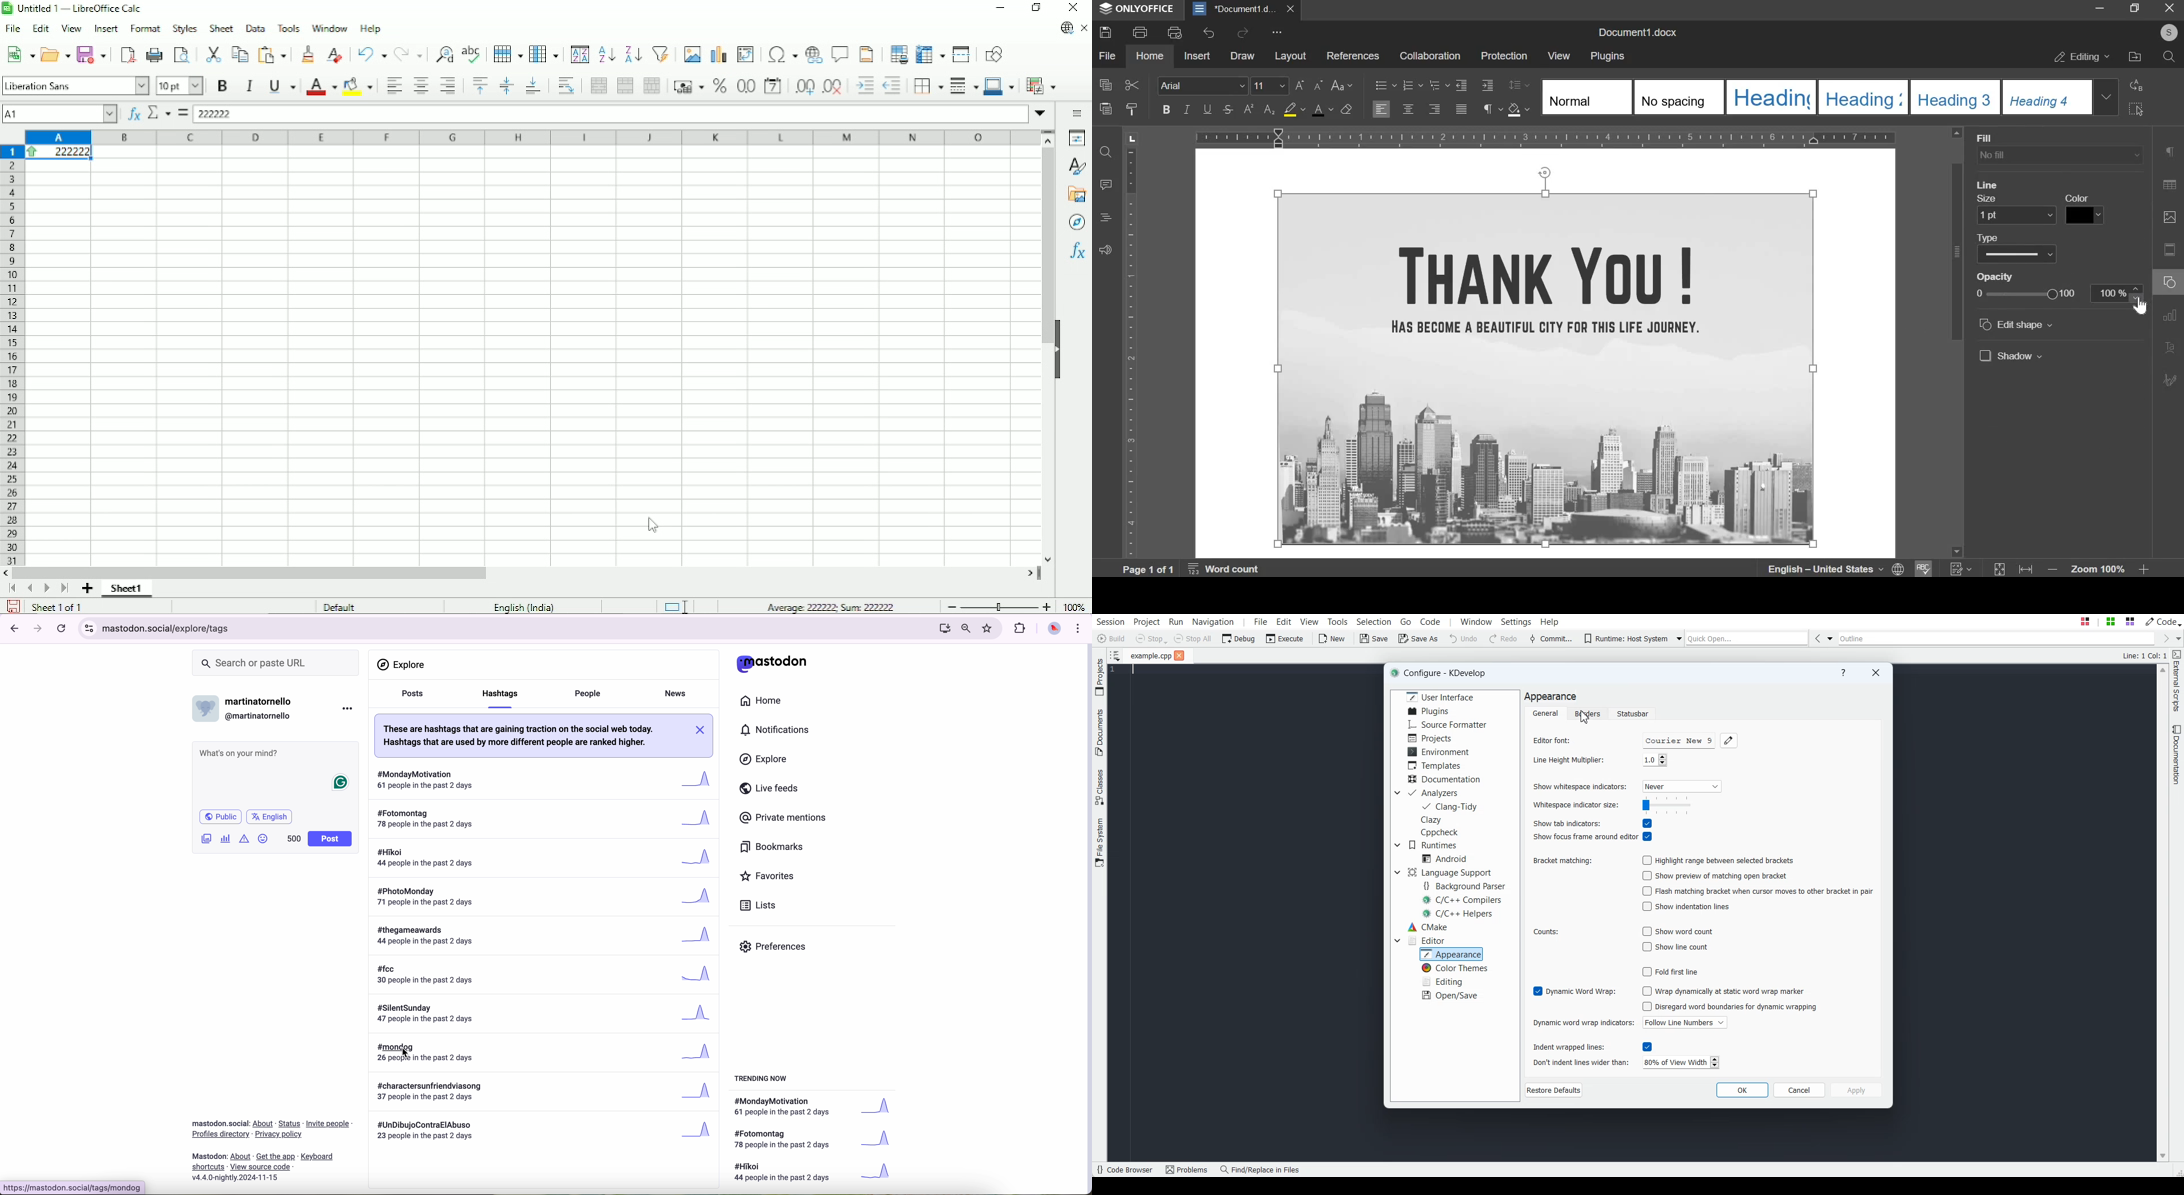  What do you see at coordinates (961, 54) in the screenshot?
I see `Split window` at bounding box center [961, 54].